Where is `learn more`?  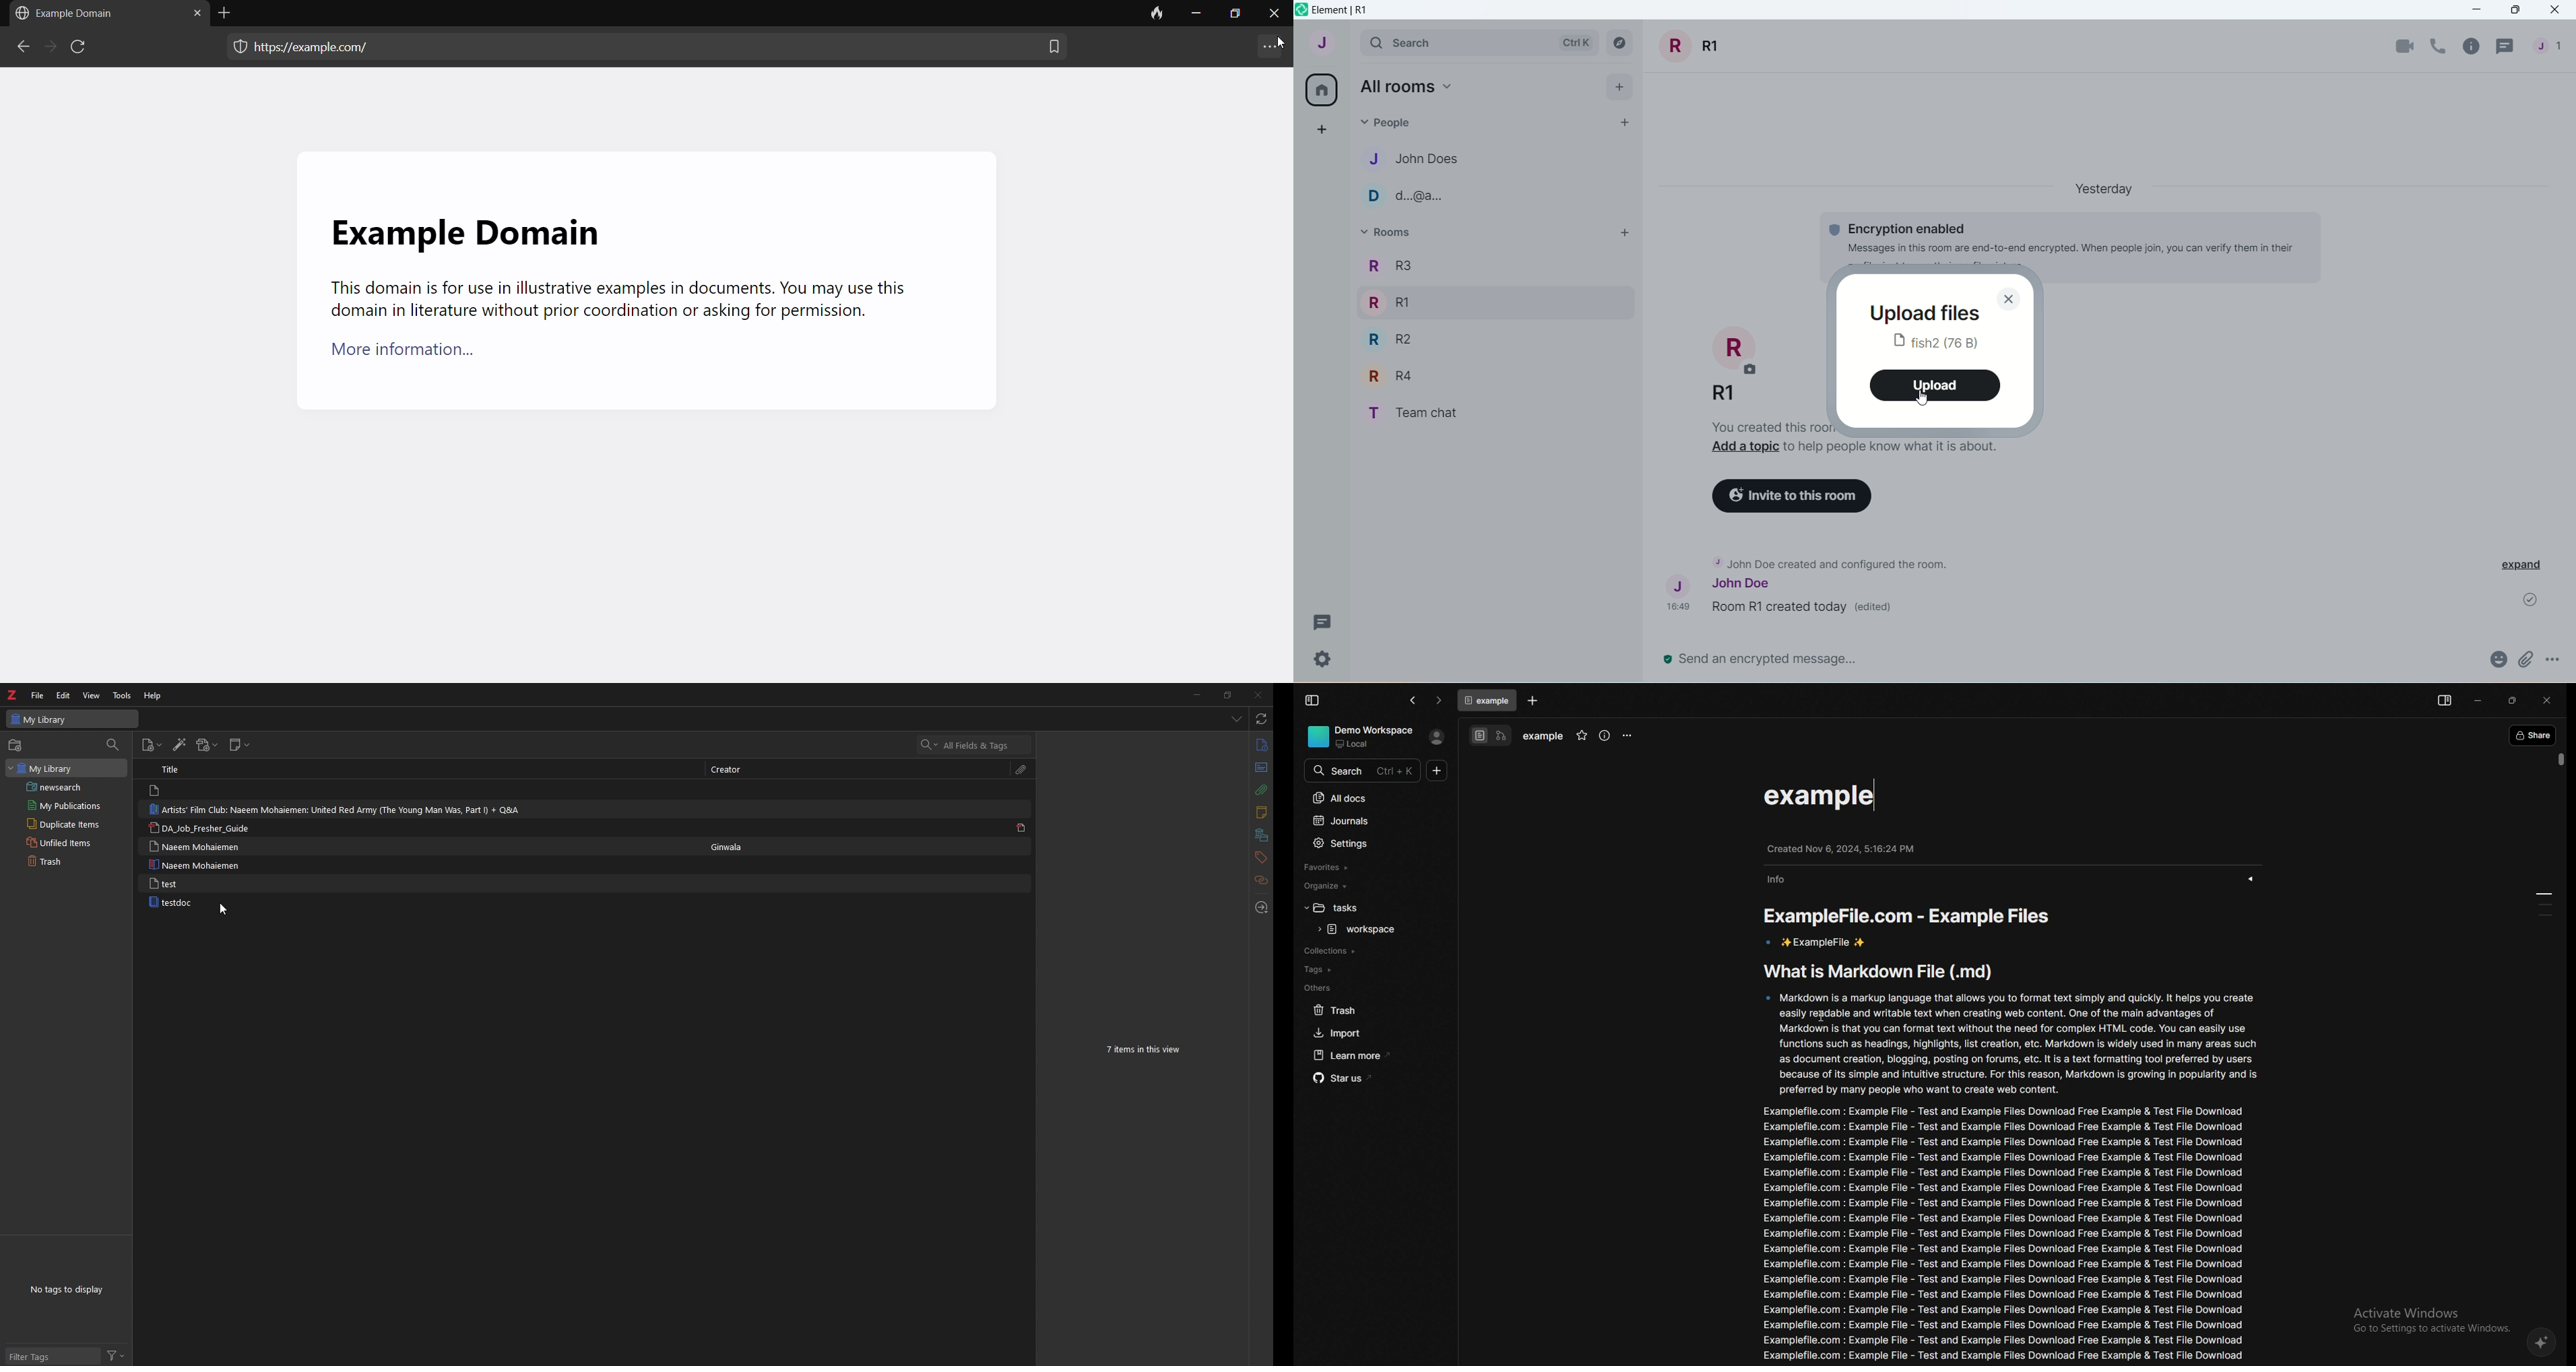 learn more is located at coordinates (1372, 1056).